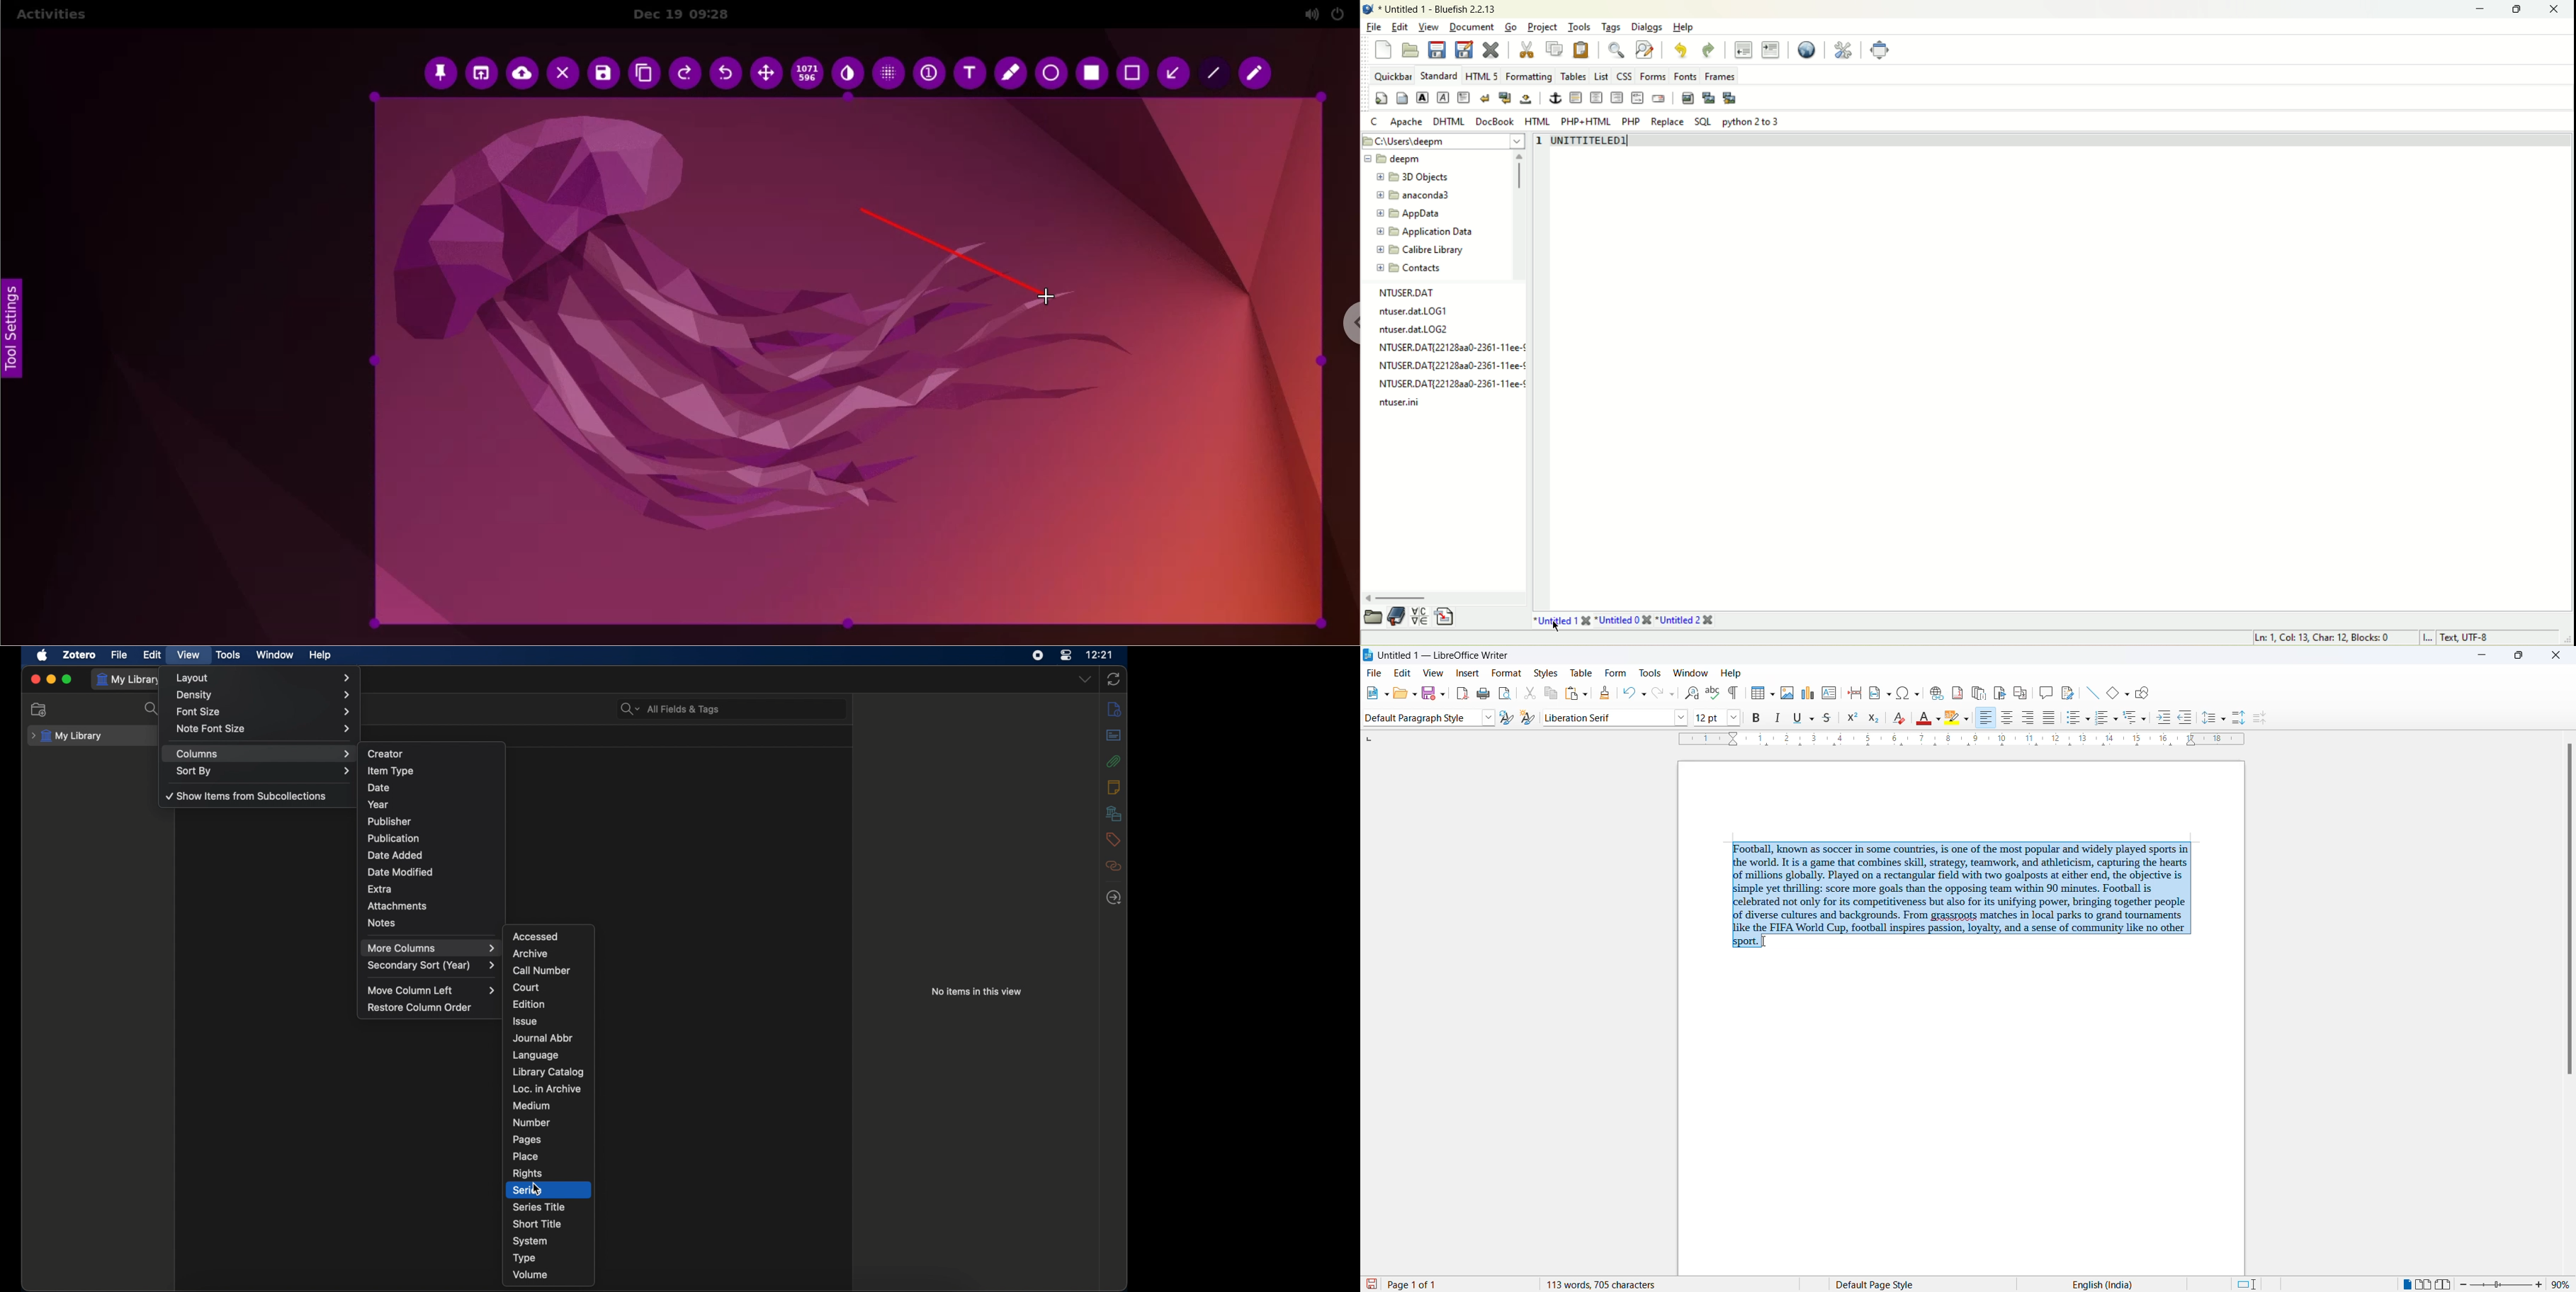  What do you see at coordinates (1853, 718) in the screenshot?
I see `superscript` at bounding box center [1853, 718].